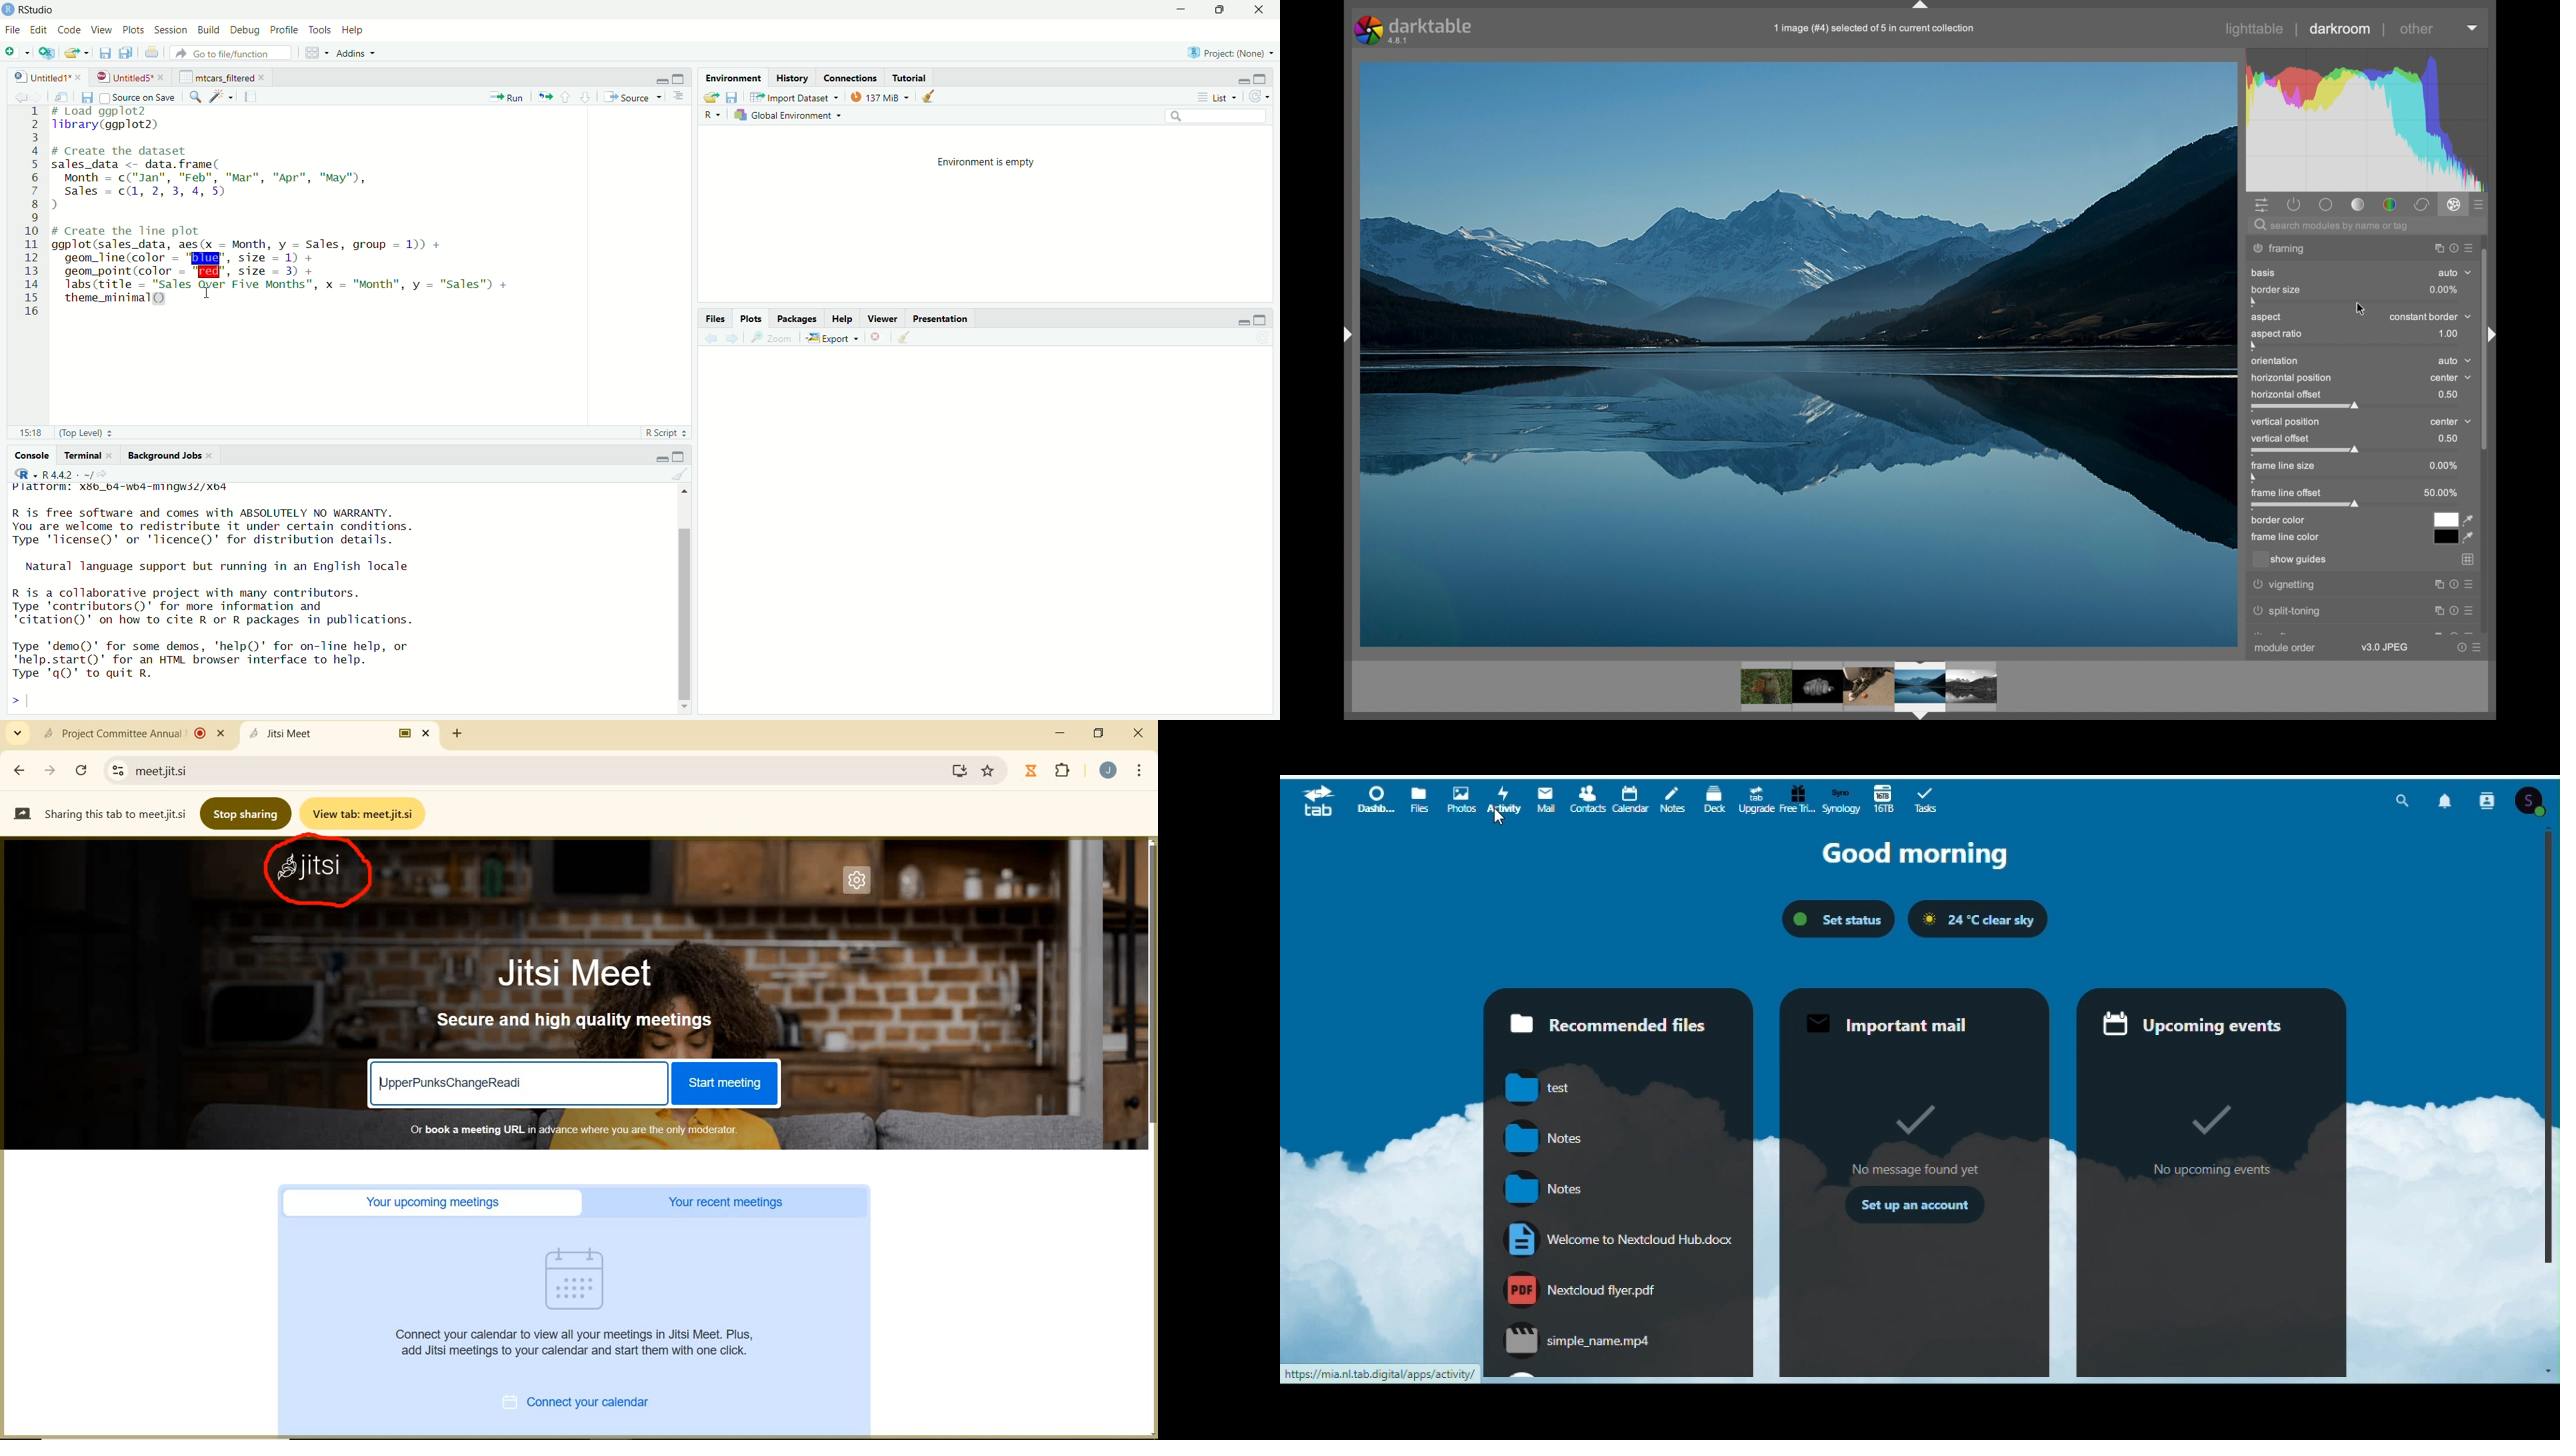 This screenshot has height=1456, width=2576. Describe the element at coordinates (877, 97) in the screenshot. I see `137MB` at that location.